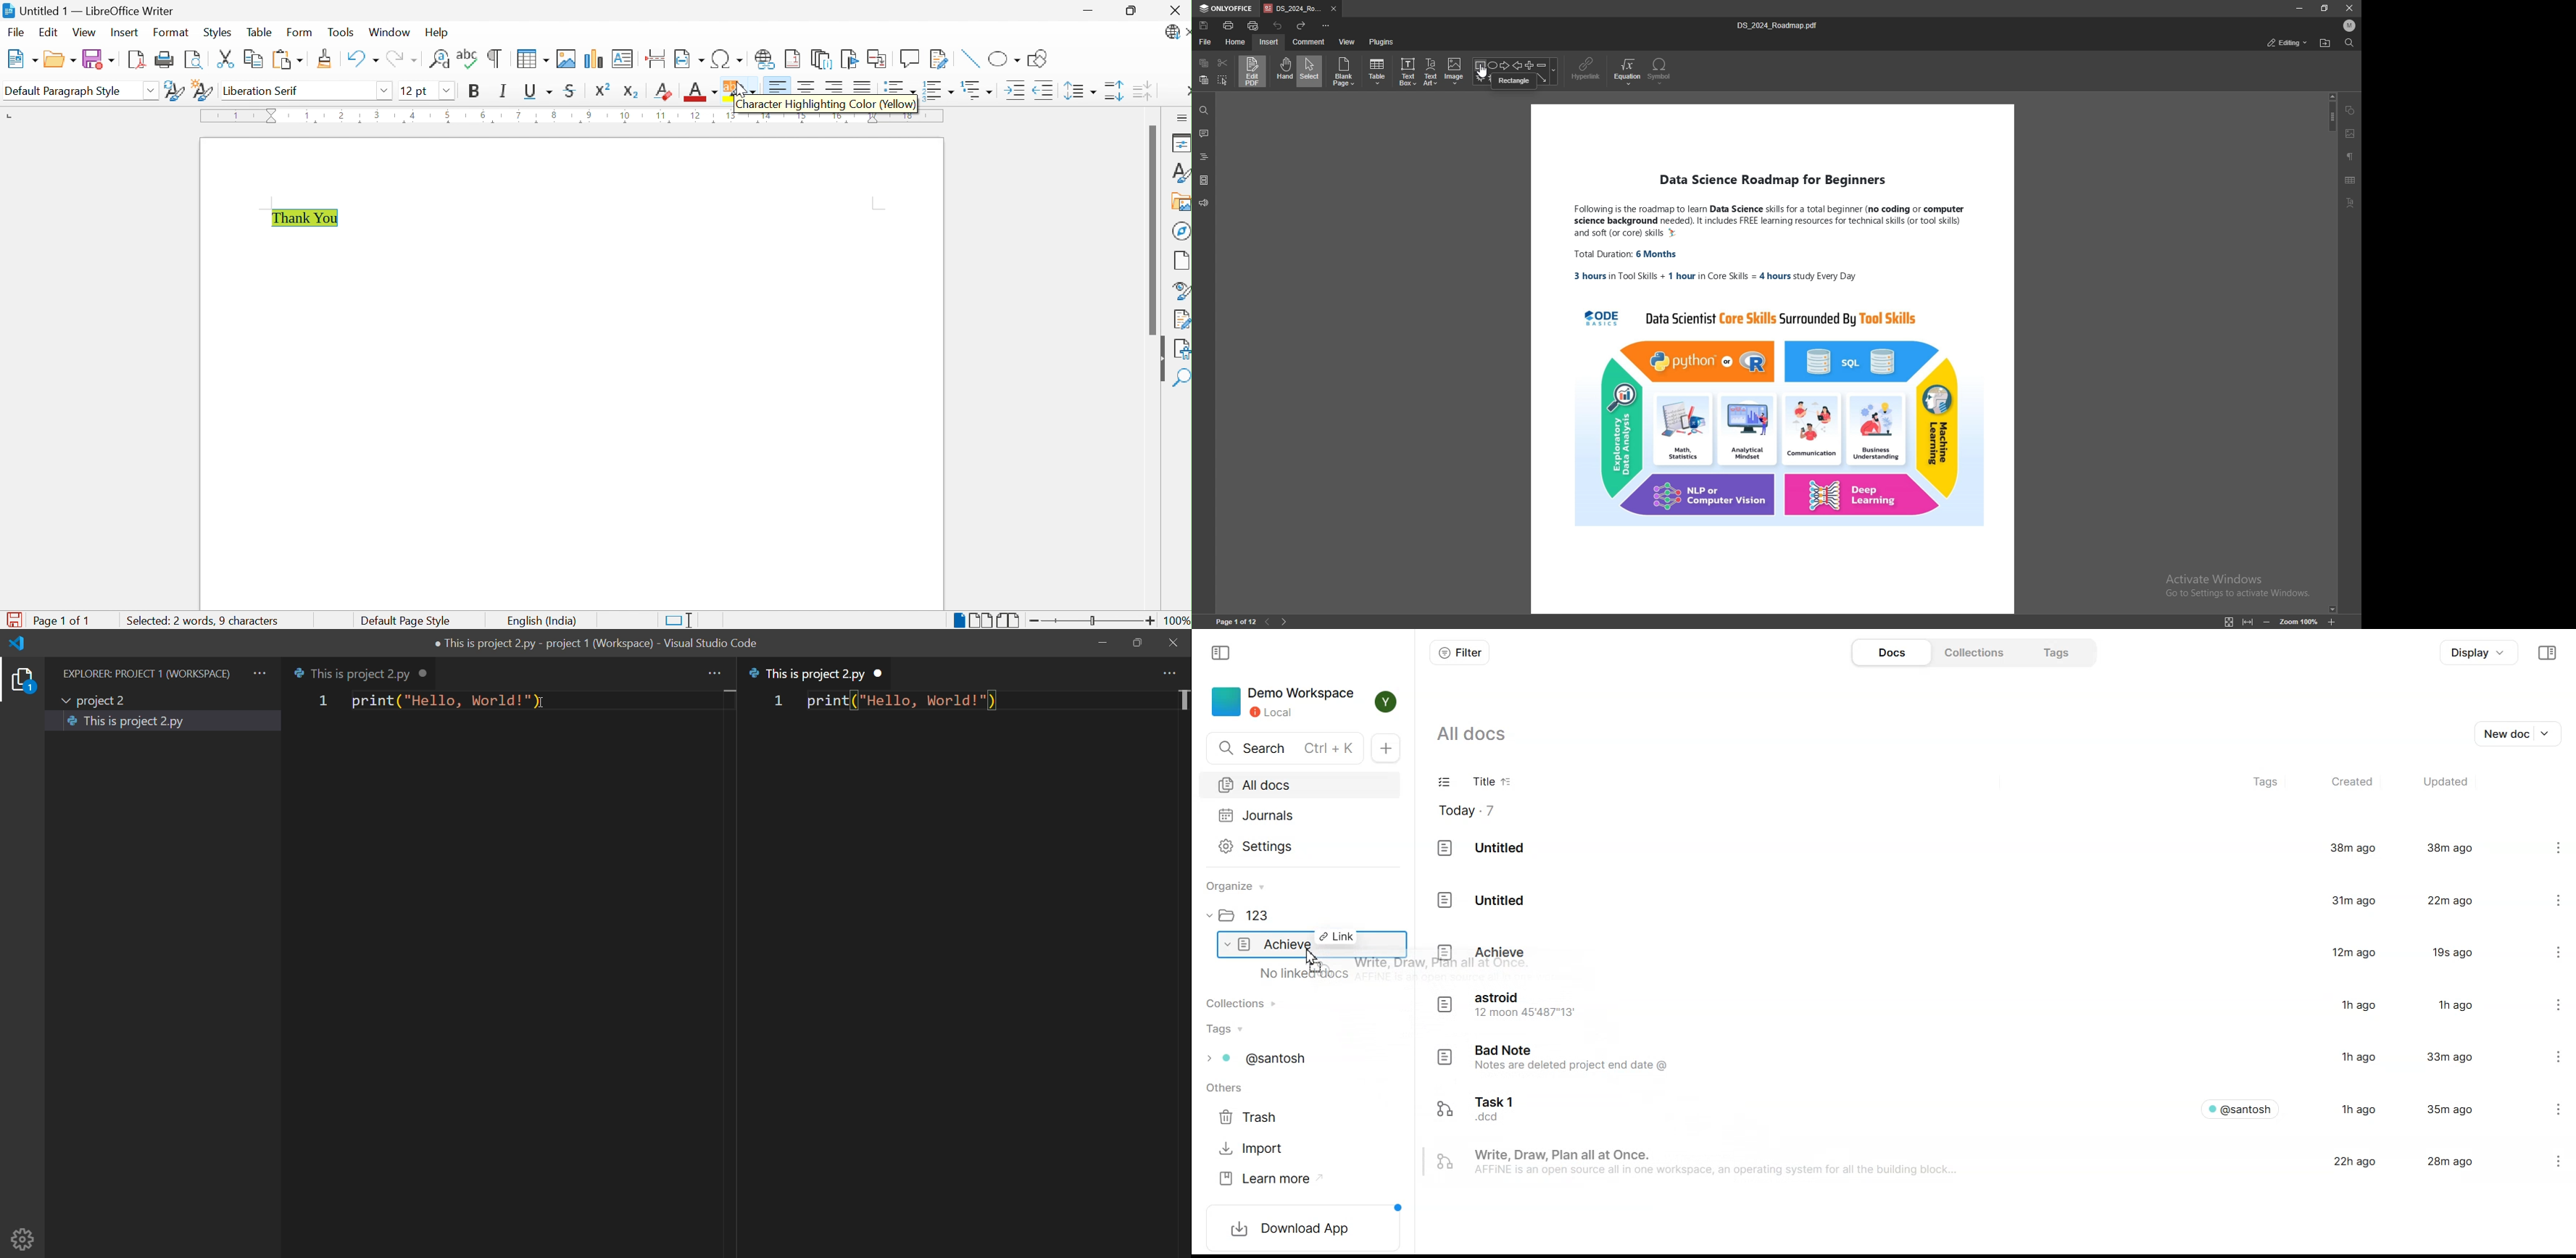  I want to click on Insert Field, so click(688, 59).